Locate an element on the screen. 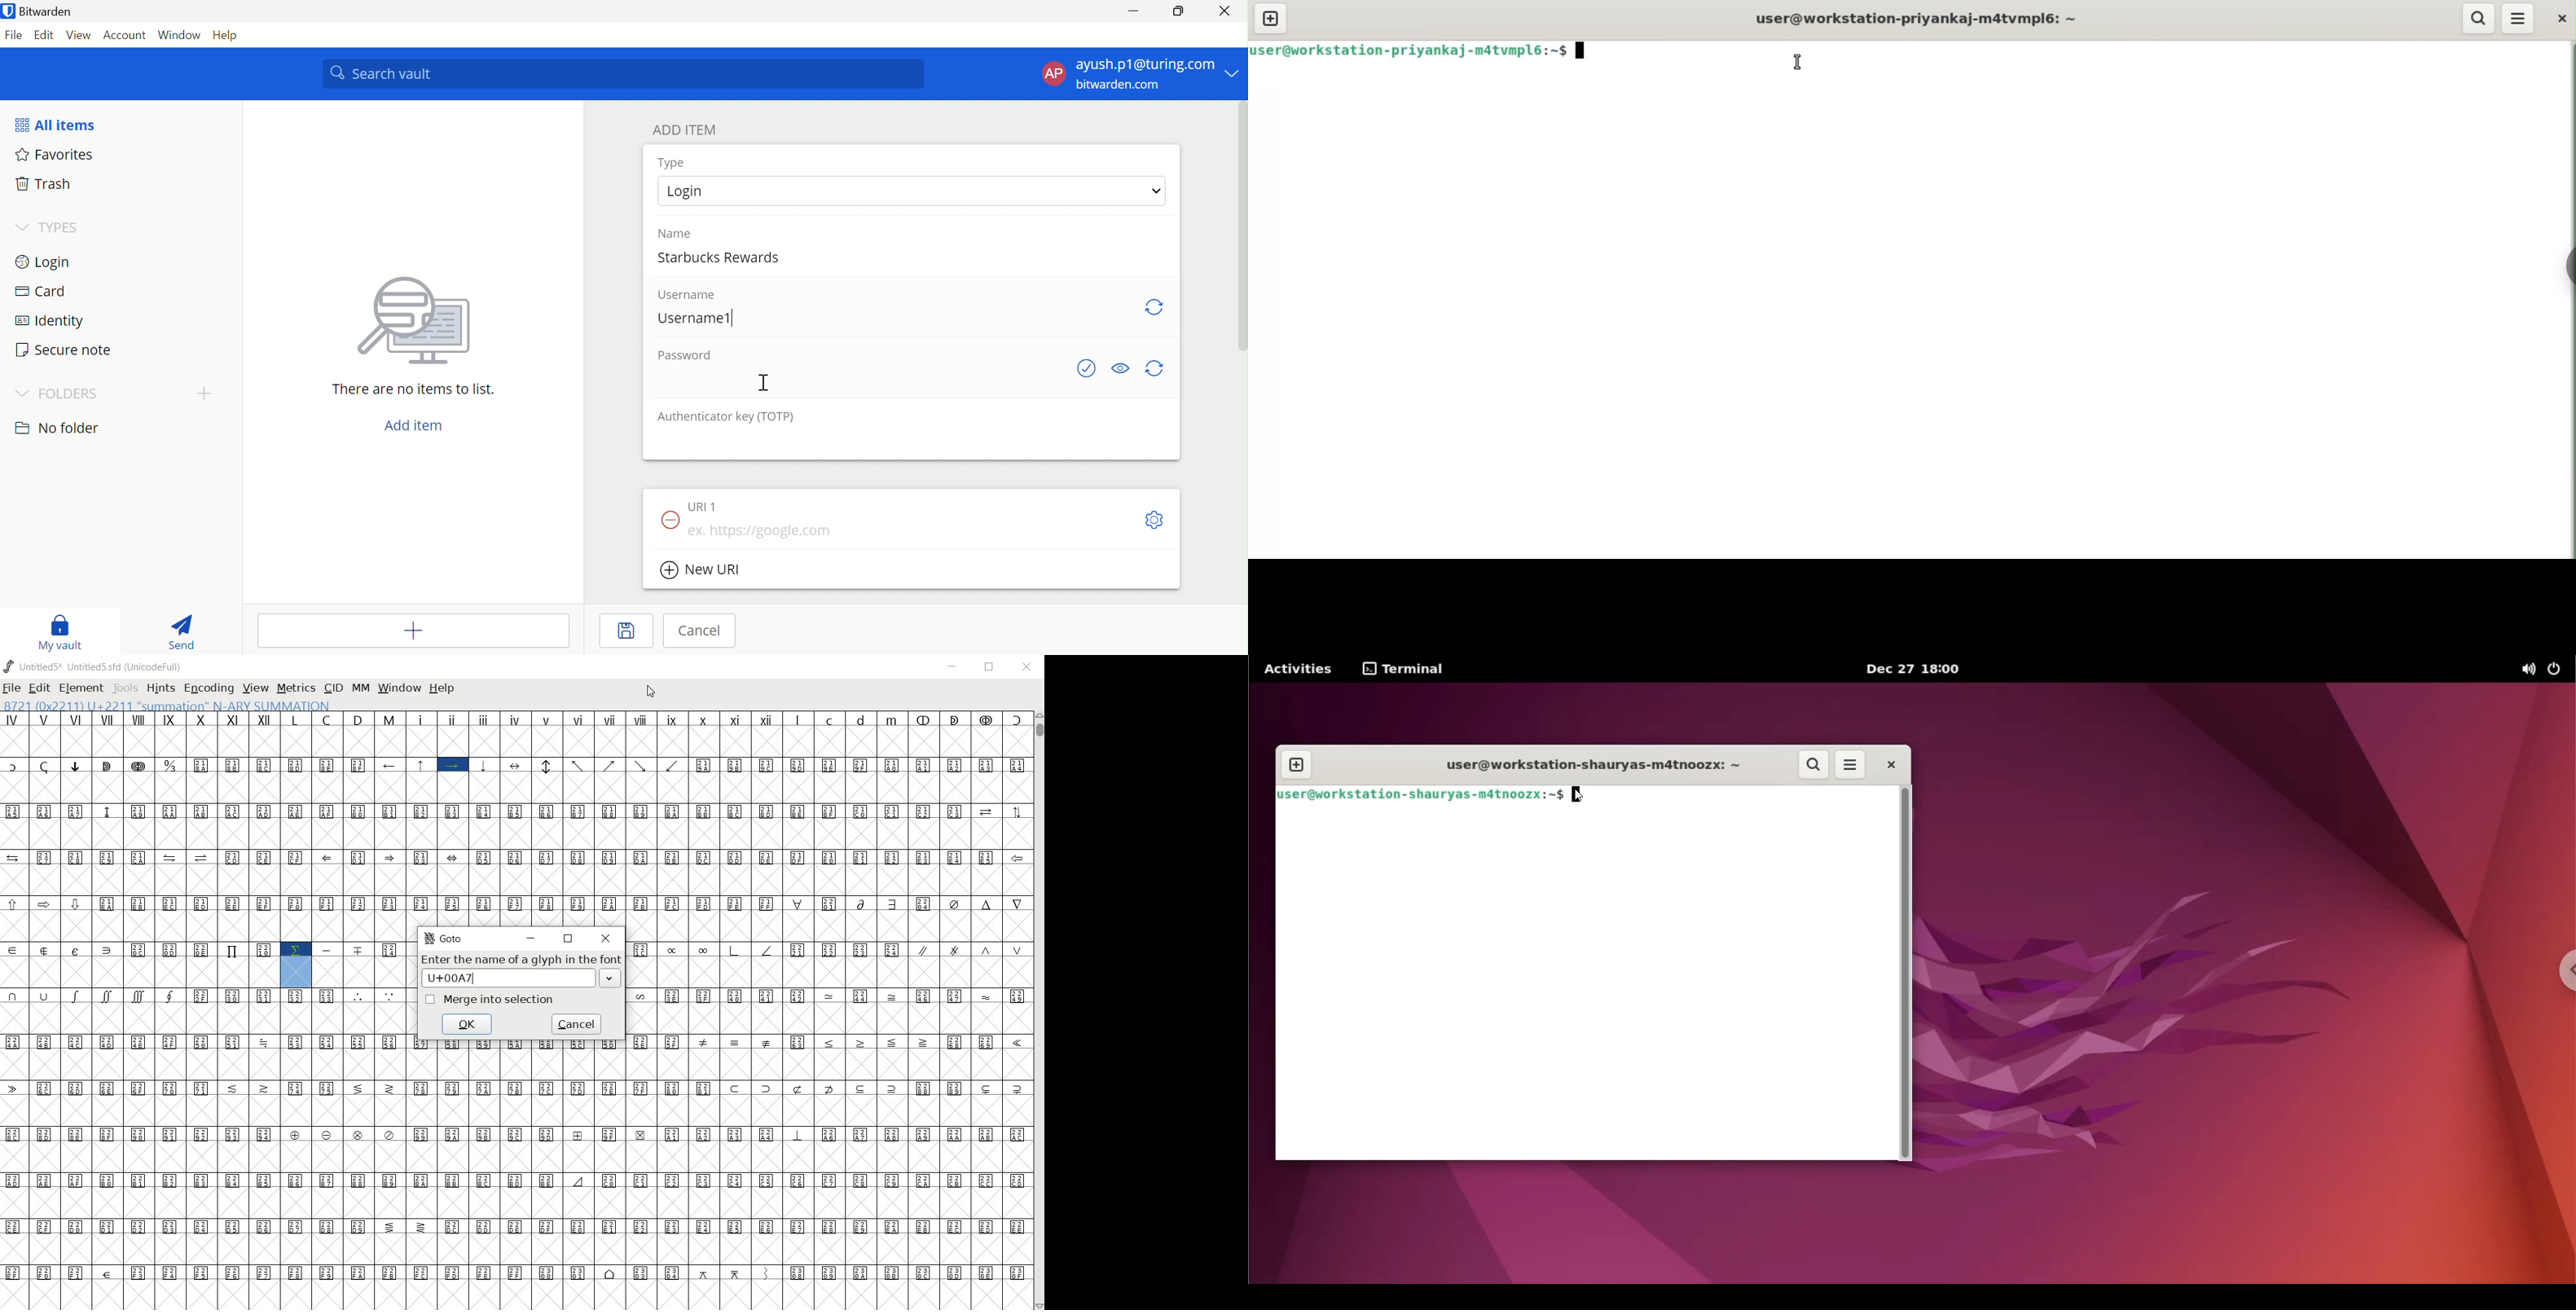  empty cells is located at coordinates (517, 834).